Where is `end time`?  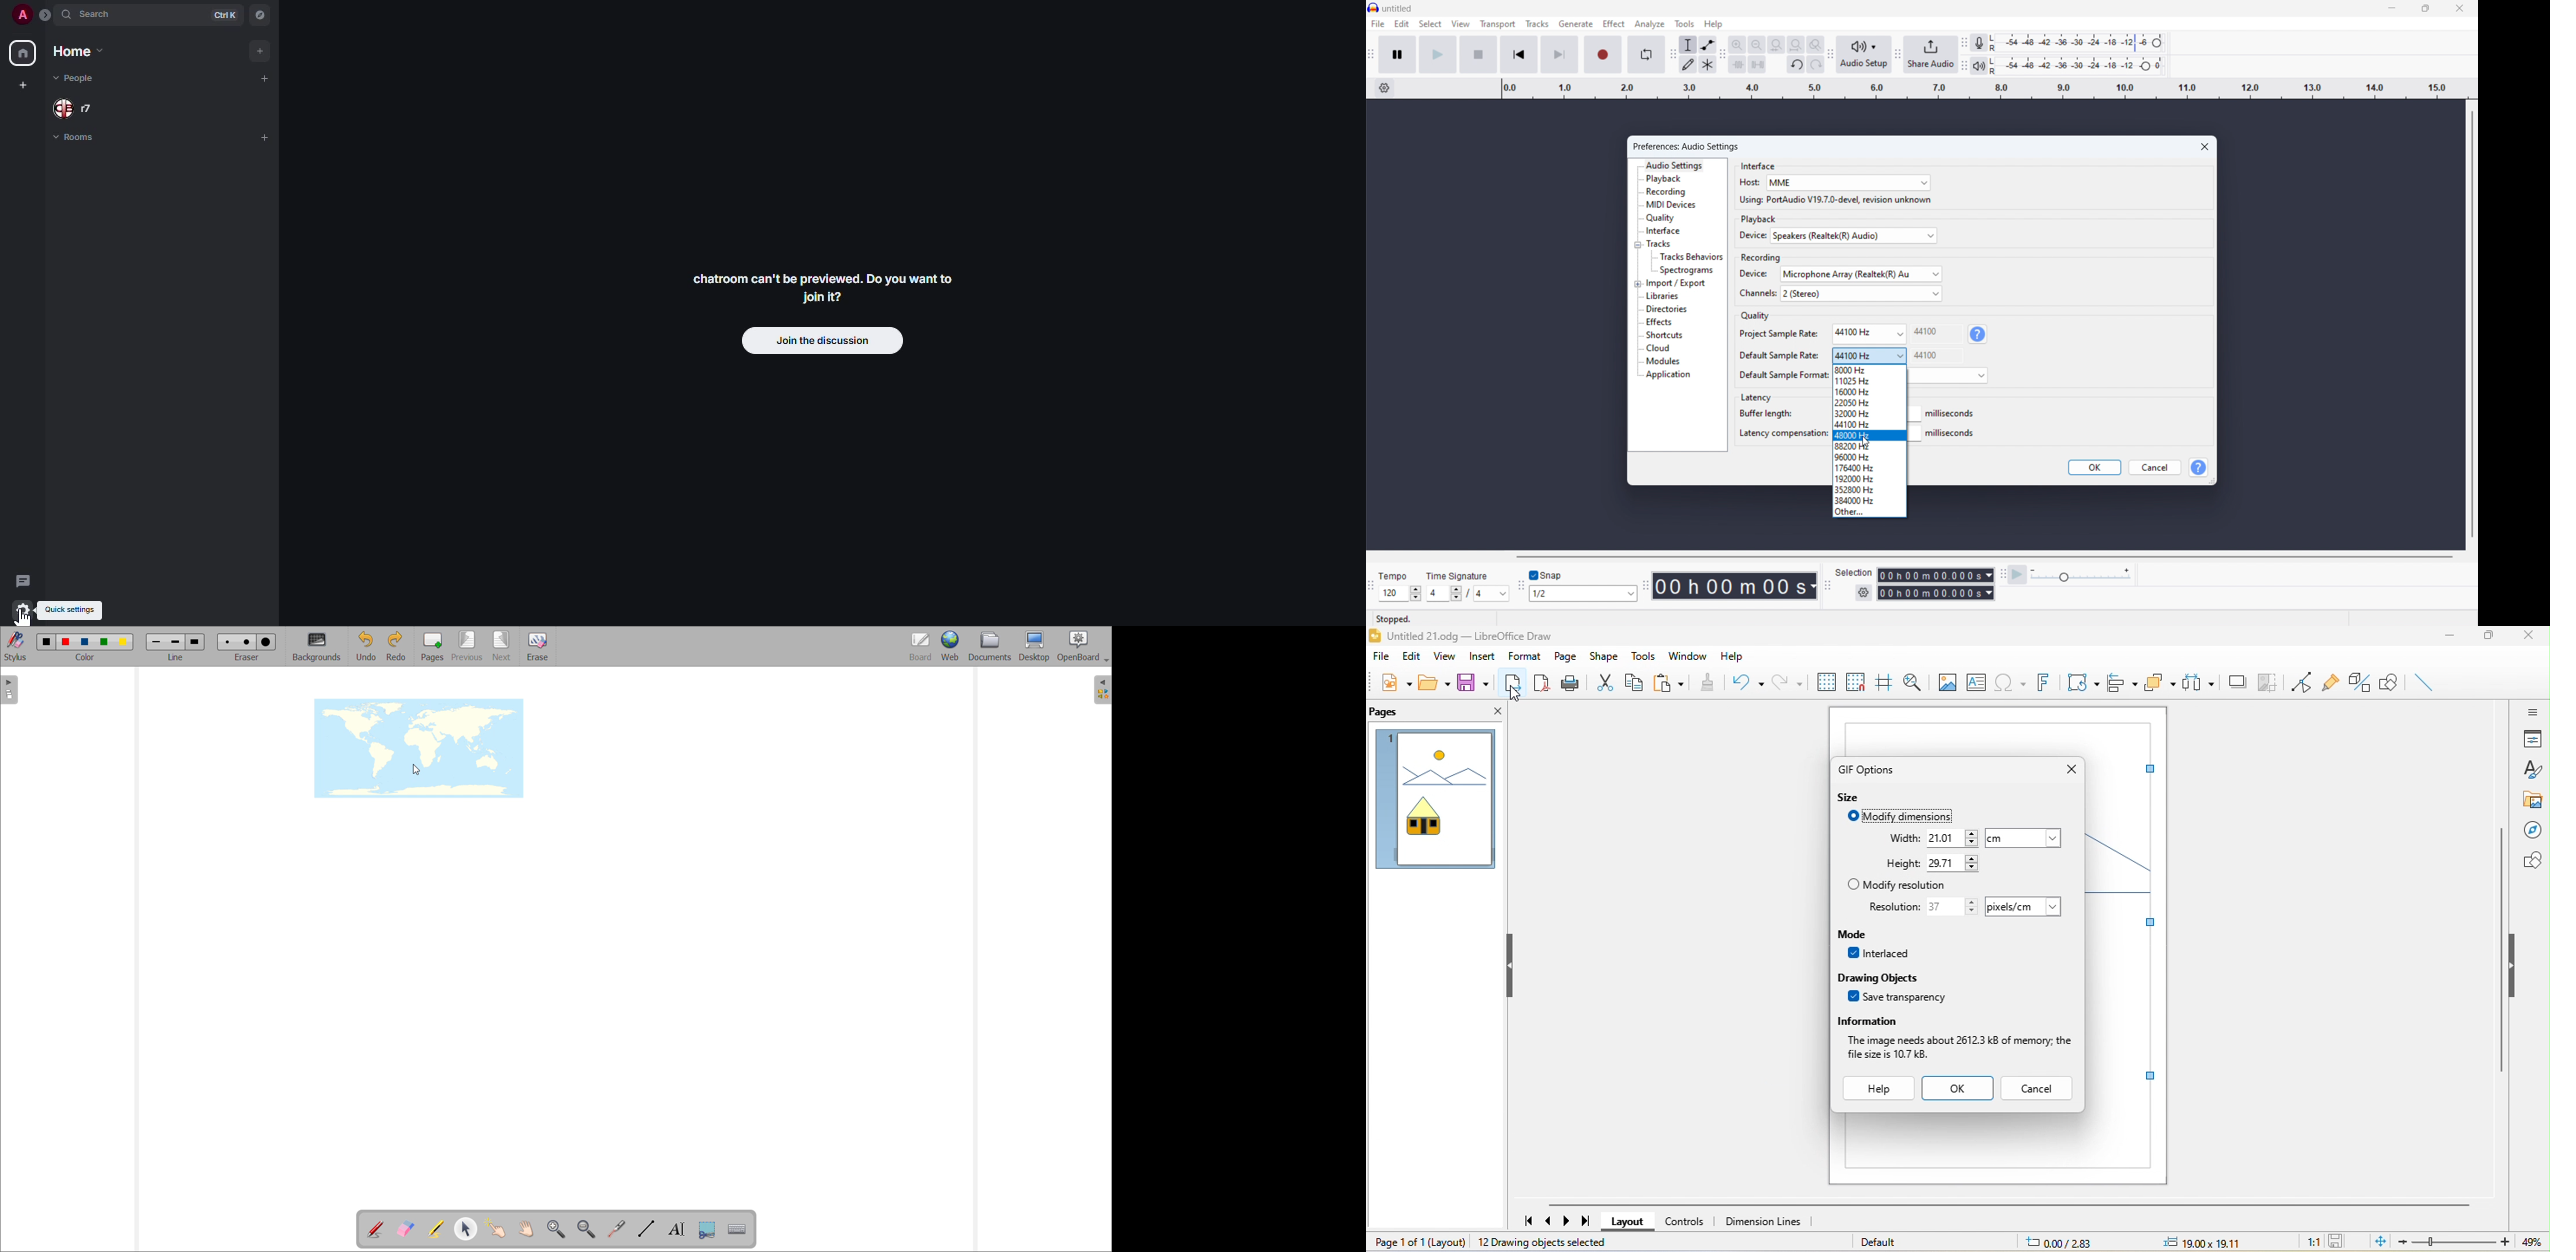
end time is located at coordinates (1936, 594).